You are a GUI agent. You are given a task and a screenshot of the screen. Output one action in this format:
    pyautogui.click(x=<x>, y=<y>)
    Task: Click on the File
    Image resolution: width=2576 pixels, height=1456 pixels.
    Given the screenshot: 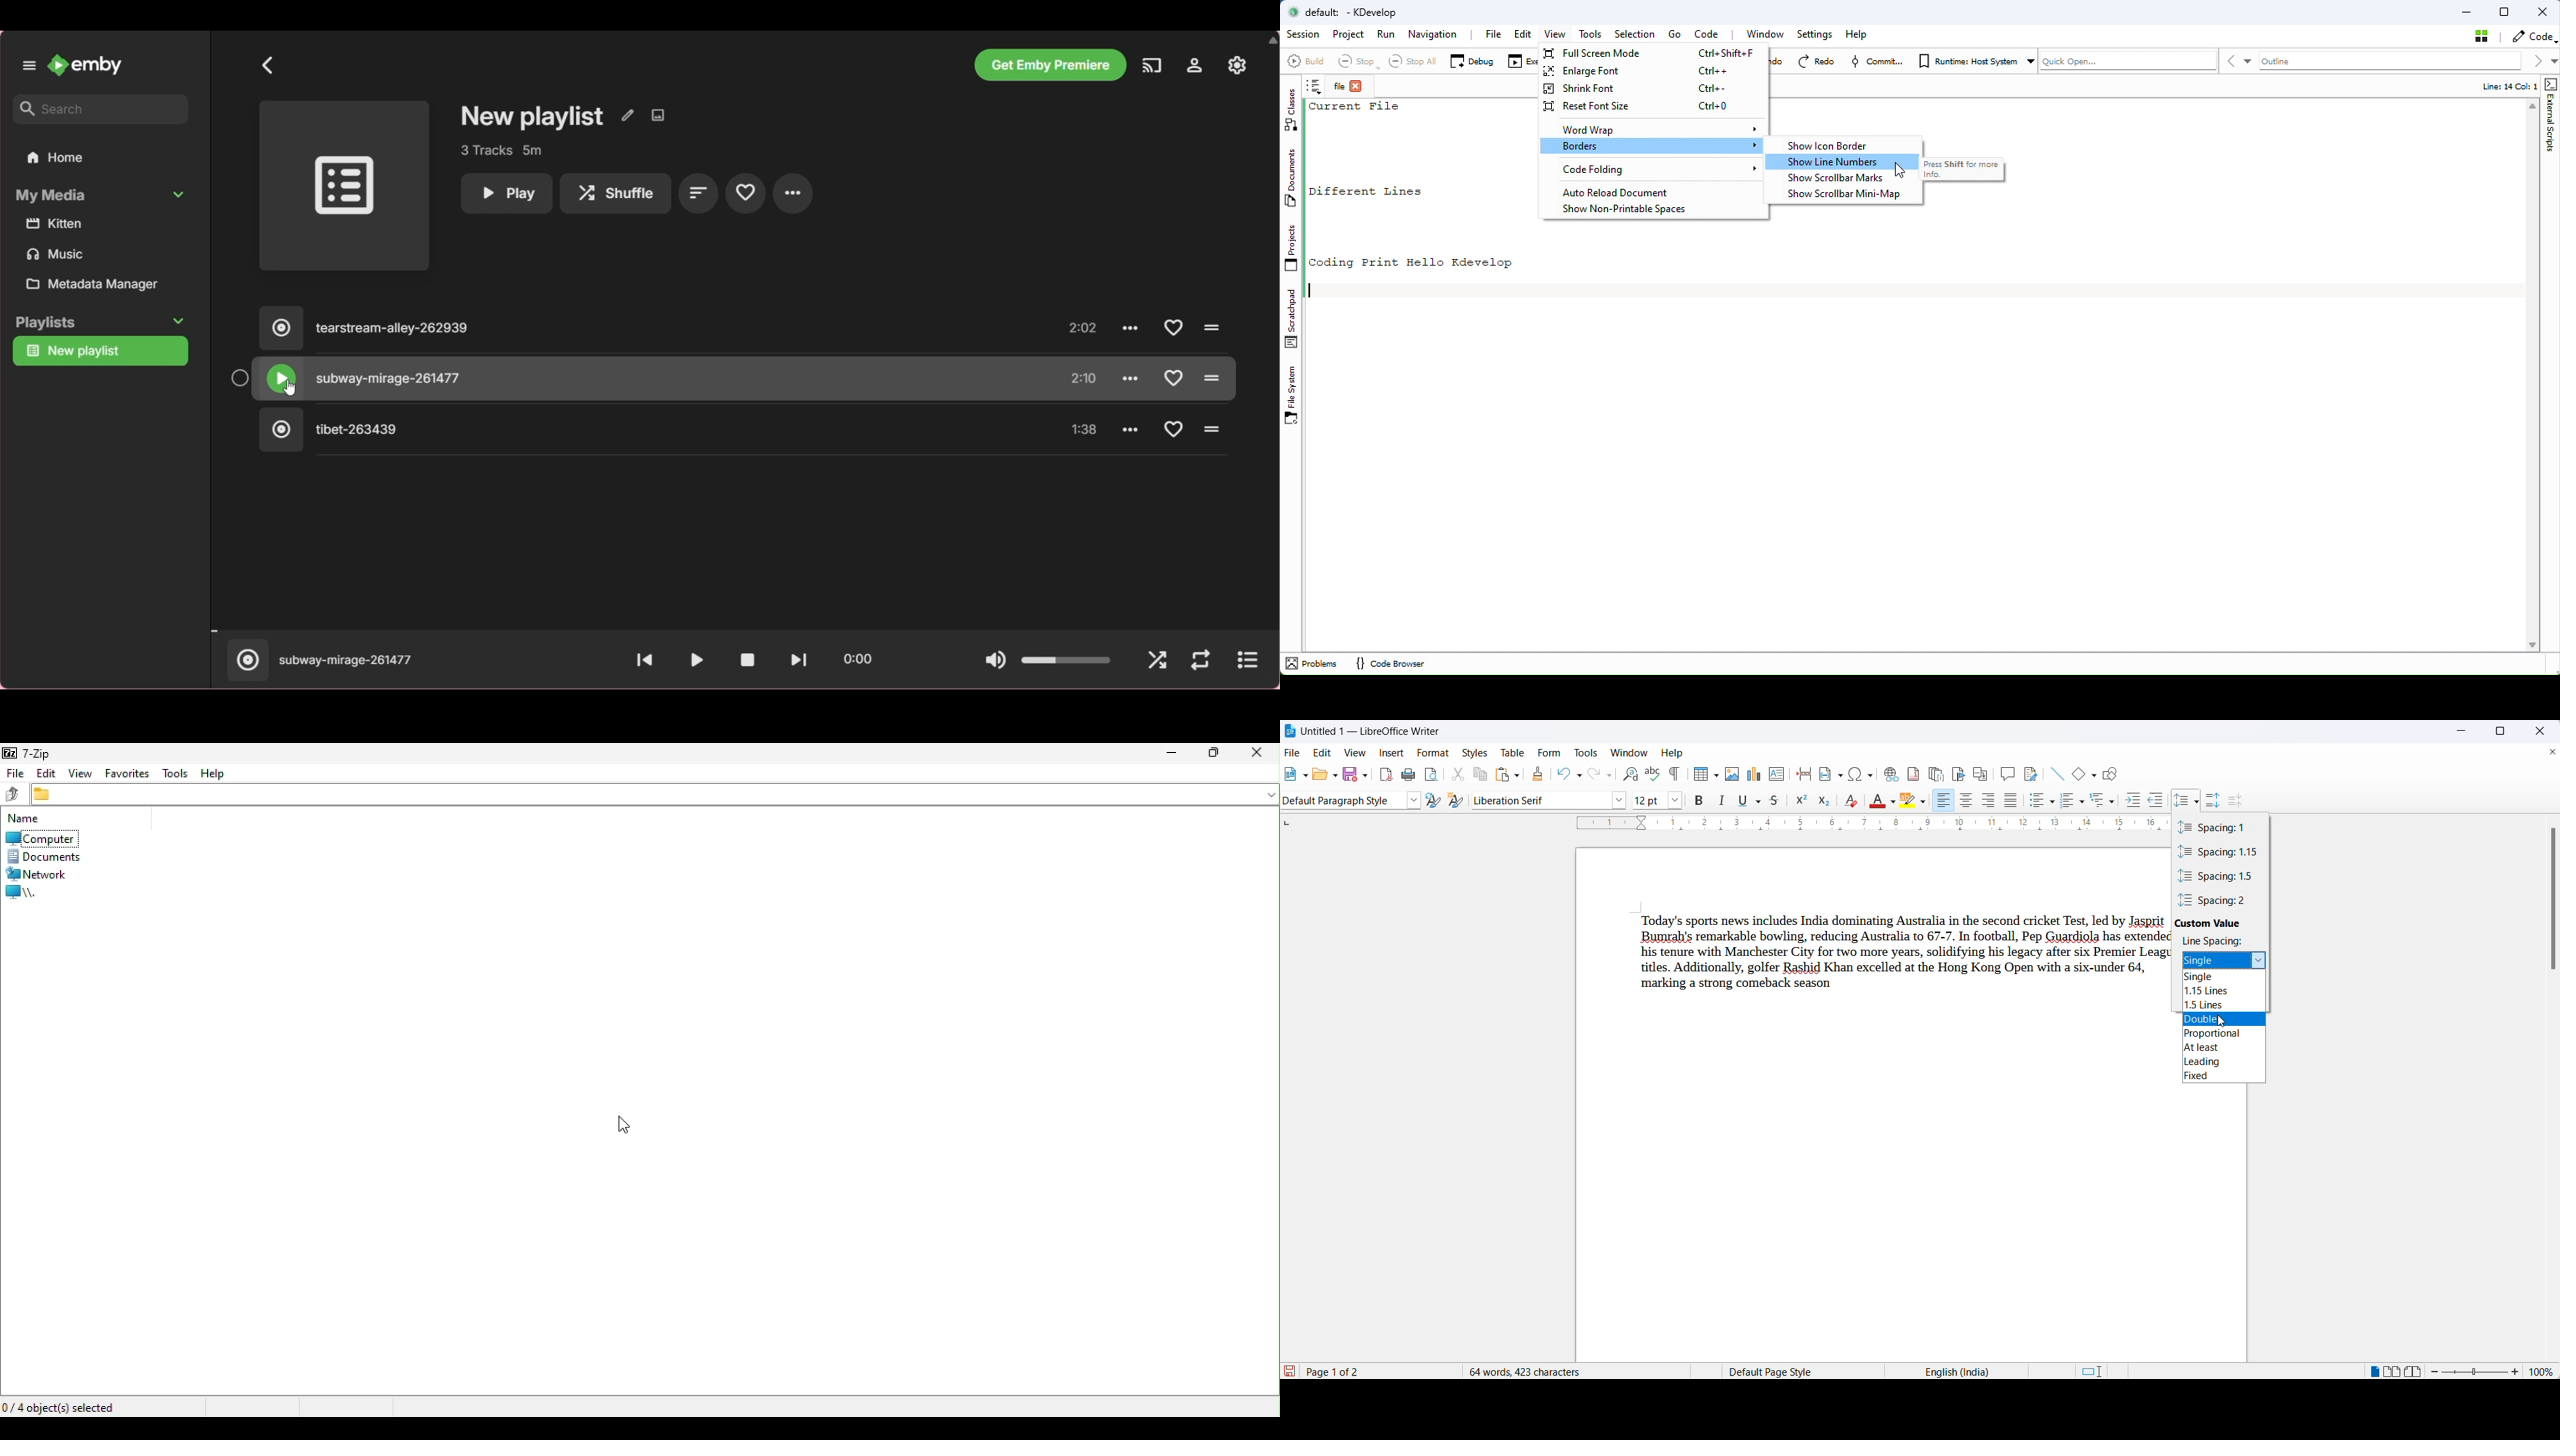 What is the action you would take?
    pyautogui.click(x=12, y=775)
    